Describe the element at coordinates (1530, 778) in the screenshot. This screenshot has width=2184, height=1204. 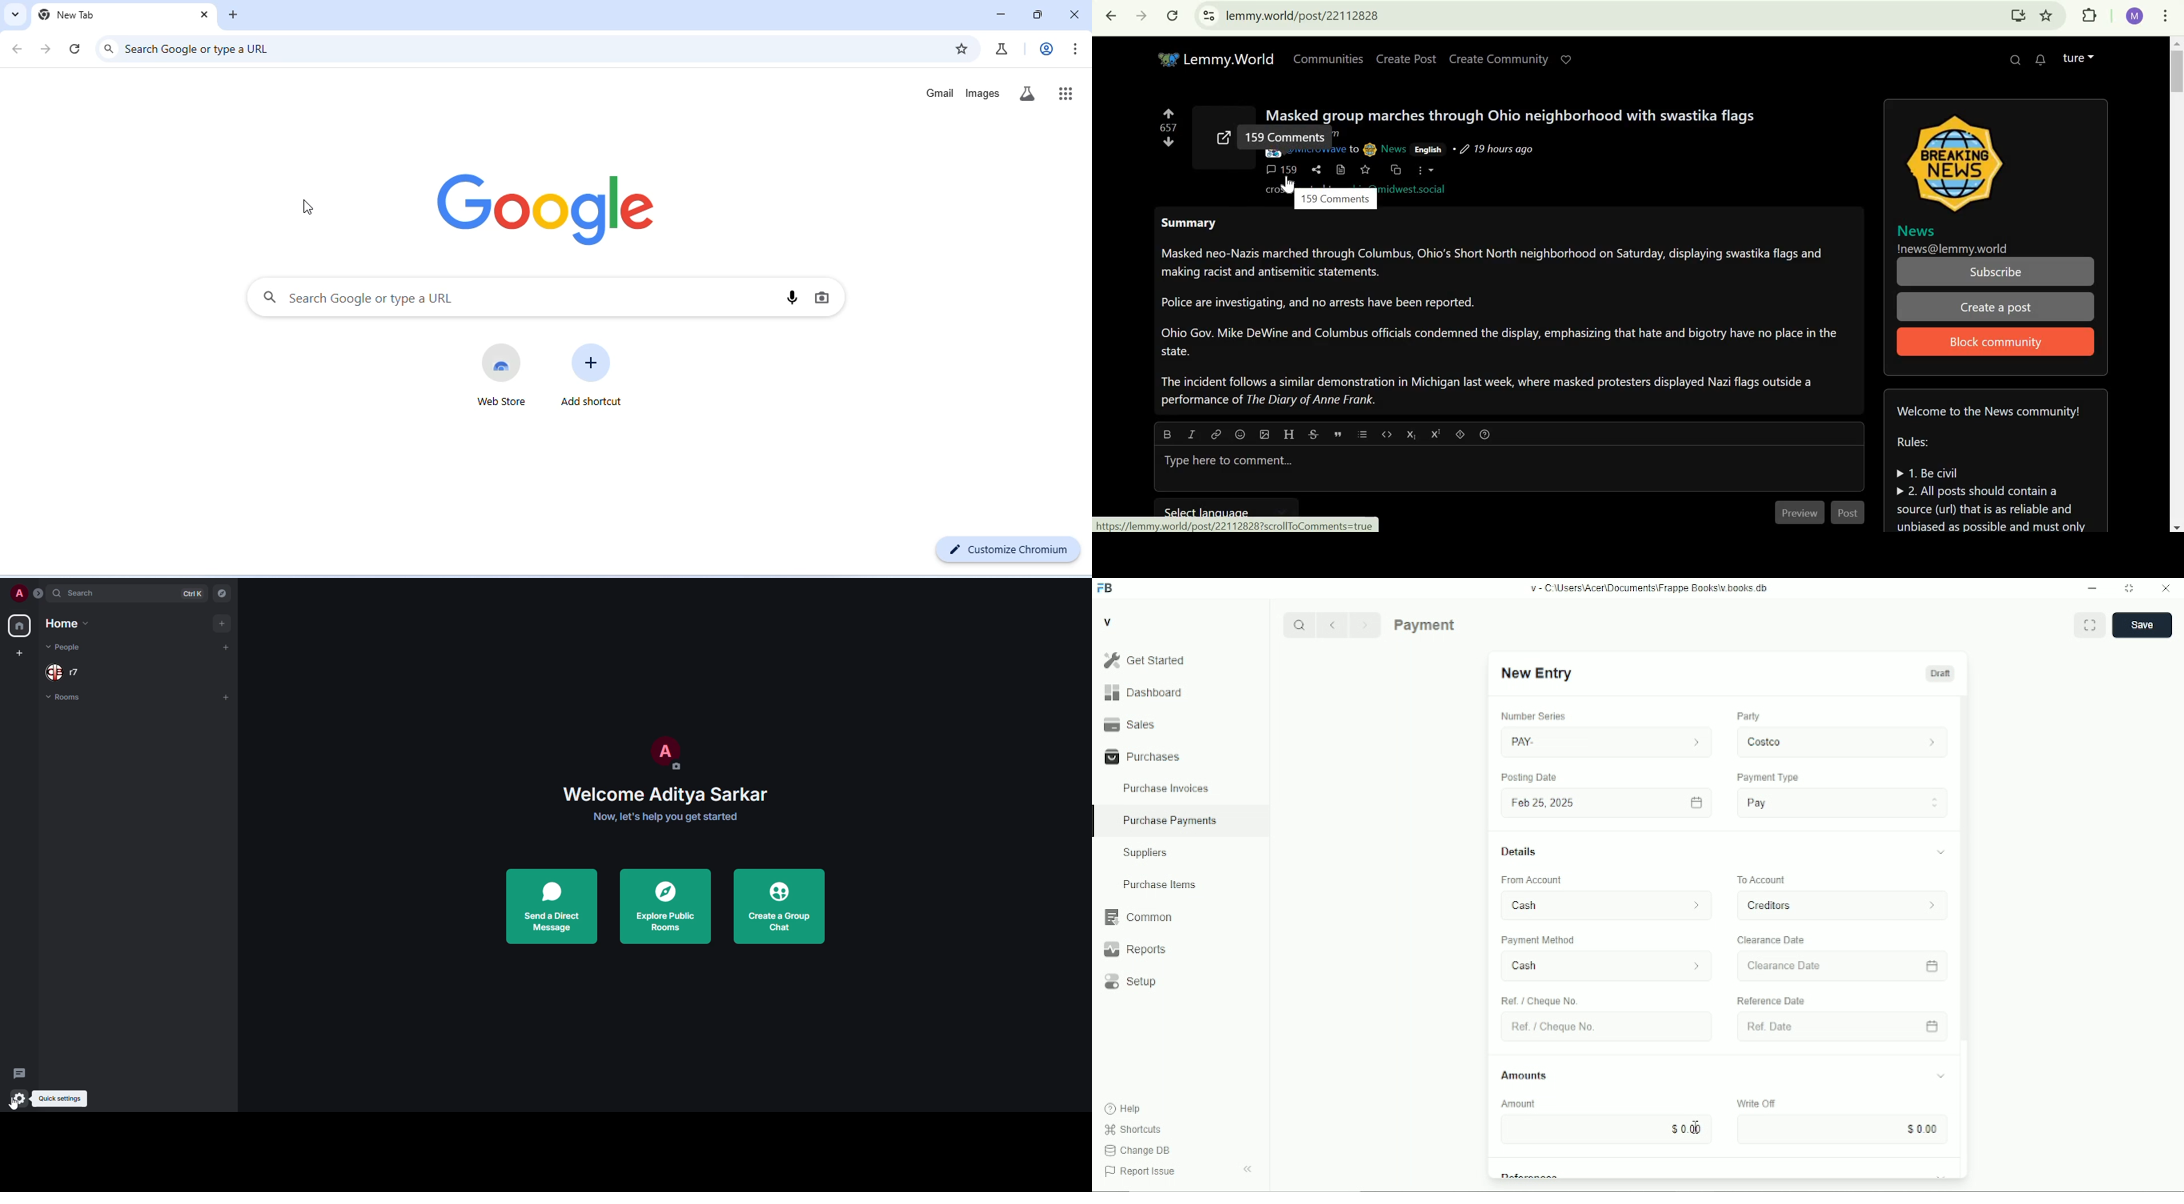
I see `Posting Date` at that location.